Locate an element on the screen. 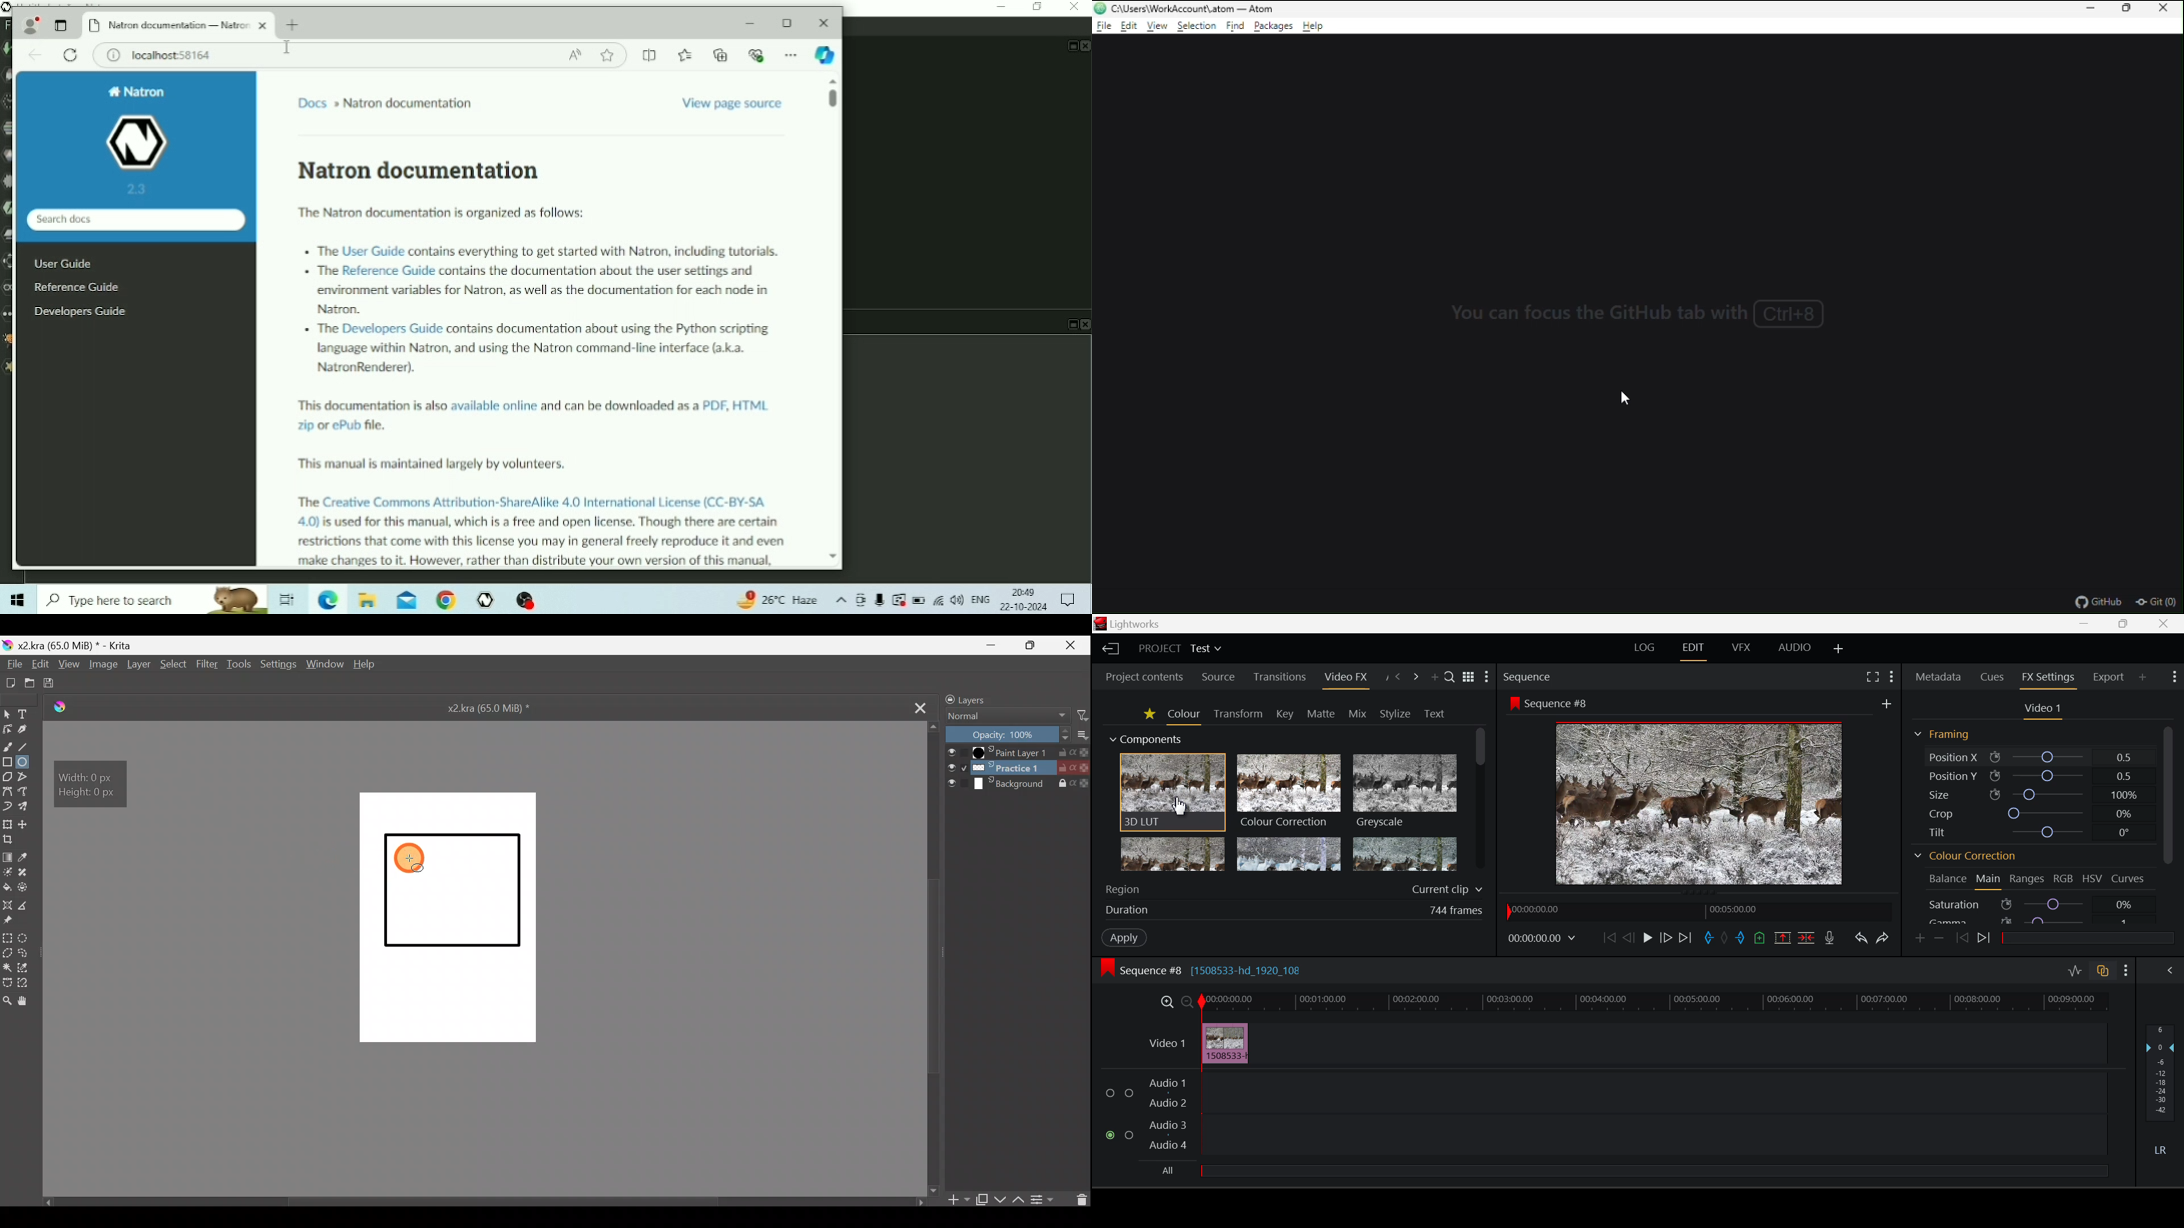 The width and height of the screenshot is (2184, 1232). Go Back is located at coordinates (1628, 940).